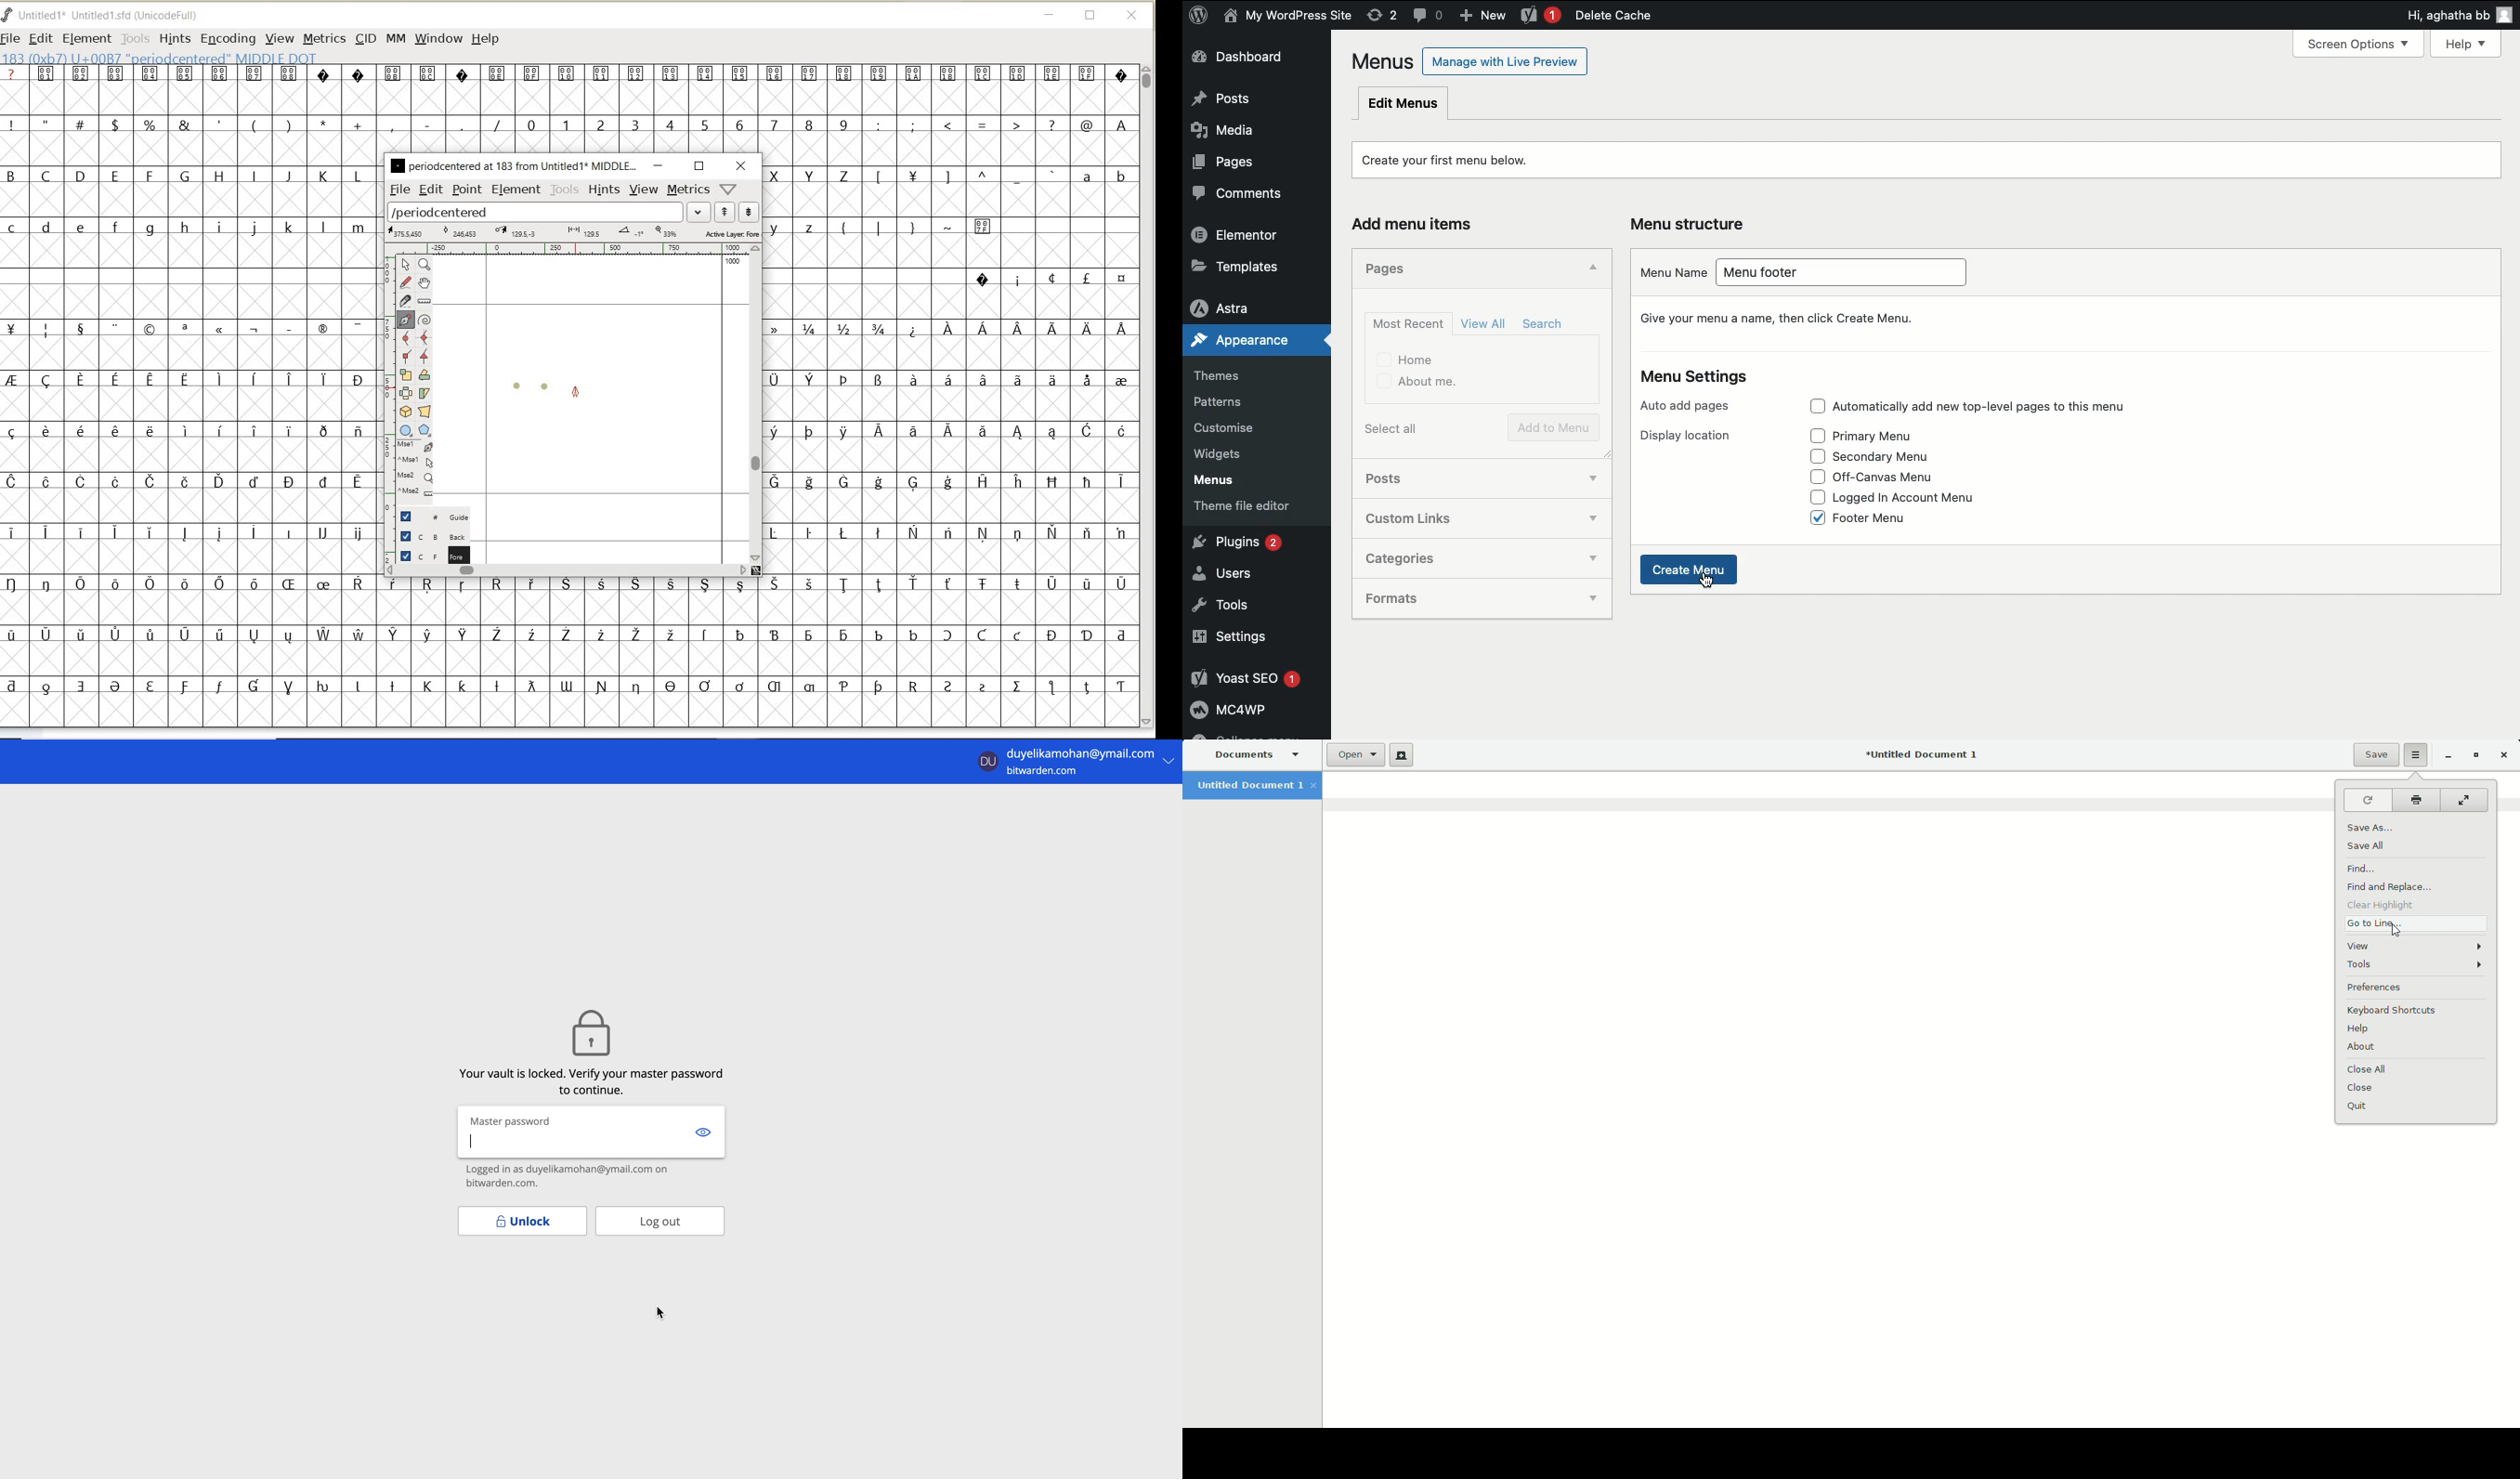 The height and width of the screenshot is (1484, 2520). Describe the element at coordinates (407, 336) in the screenshot. I see `add a curve point` at that location.